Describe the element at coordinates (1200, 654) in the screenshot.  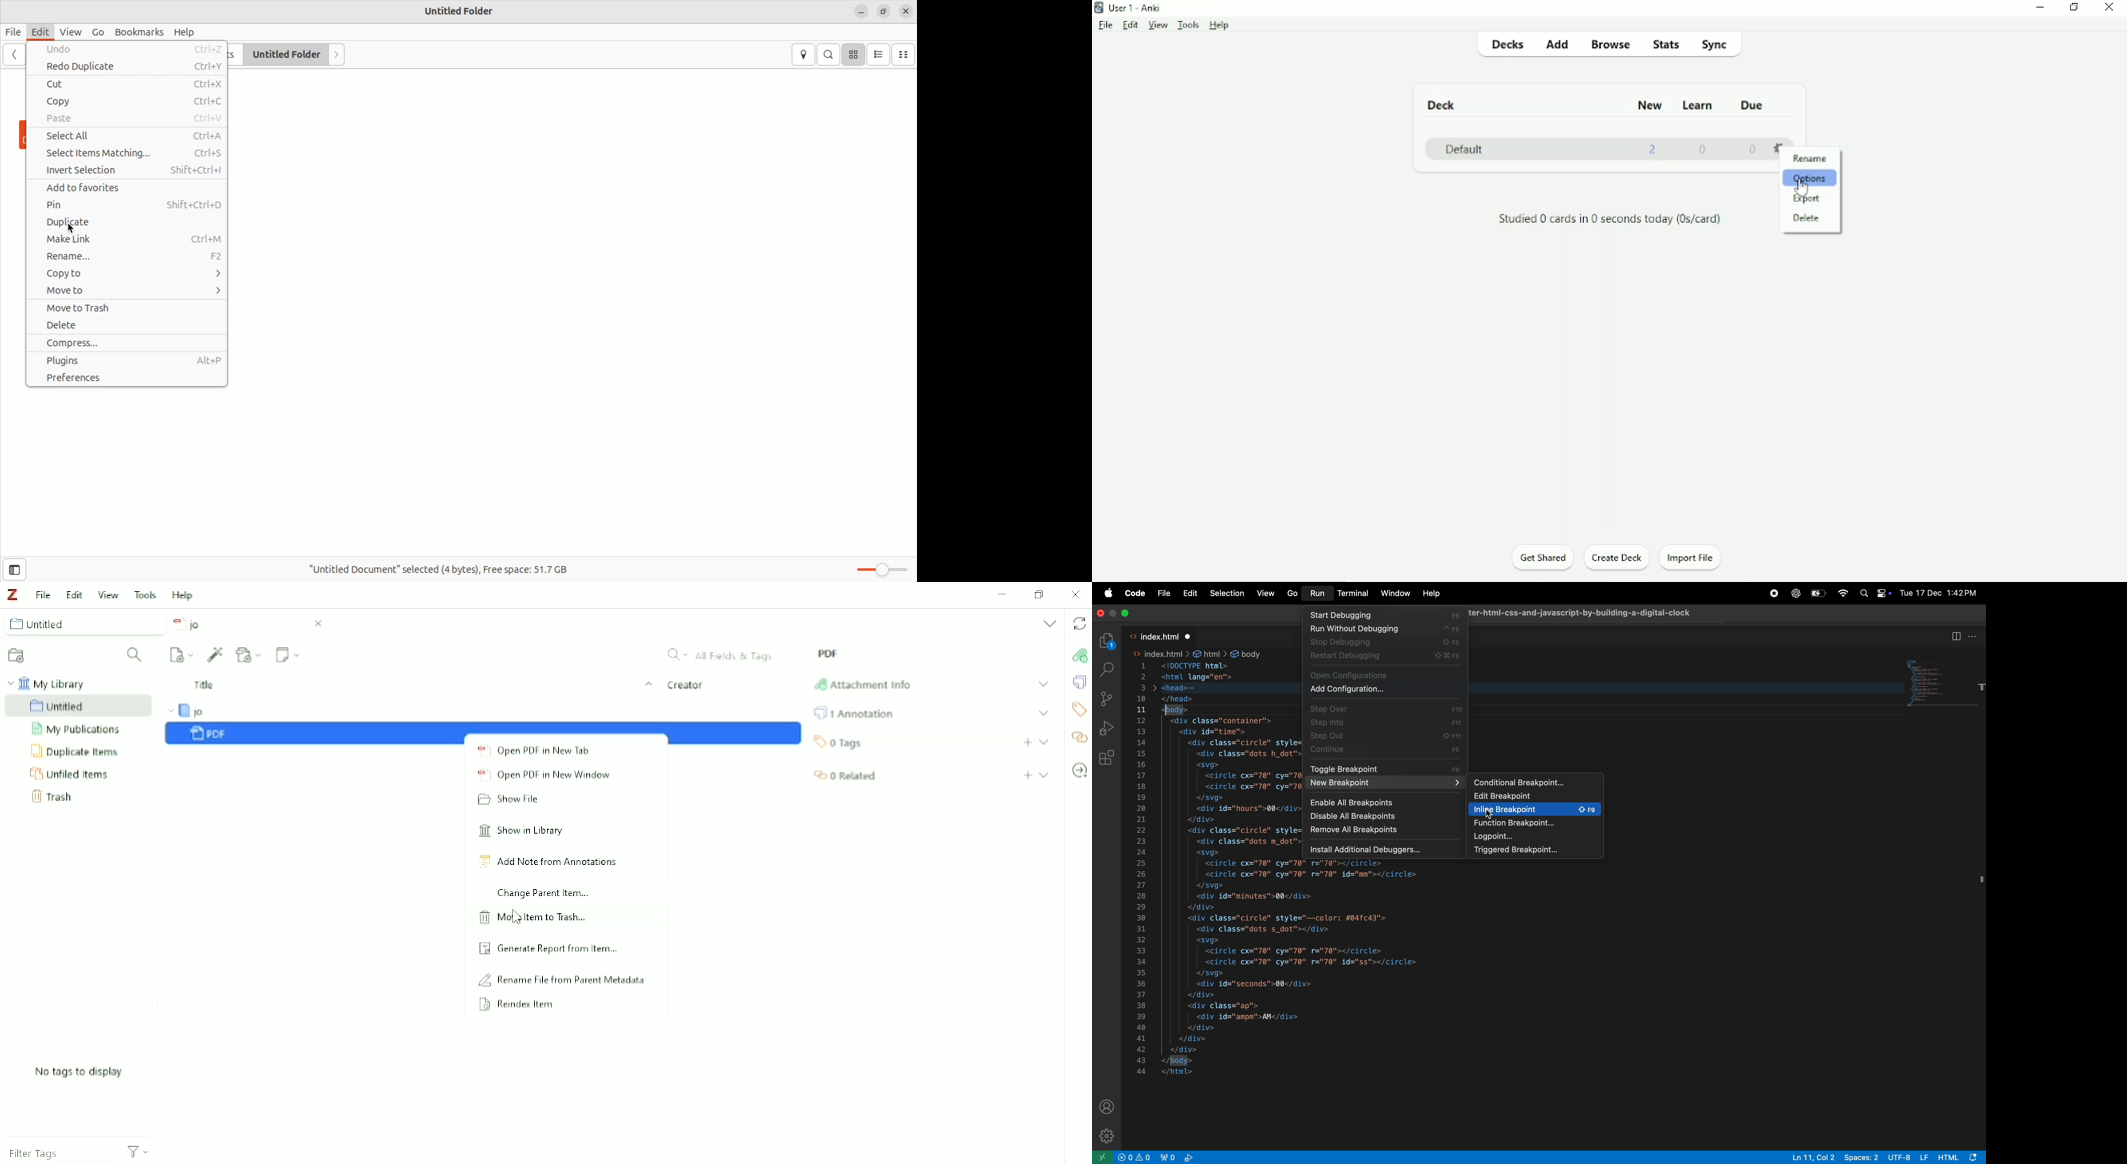
I see `> index.html > &@ html > & body` at that location.